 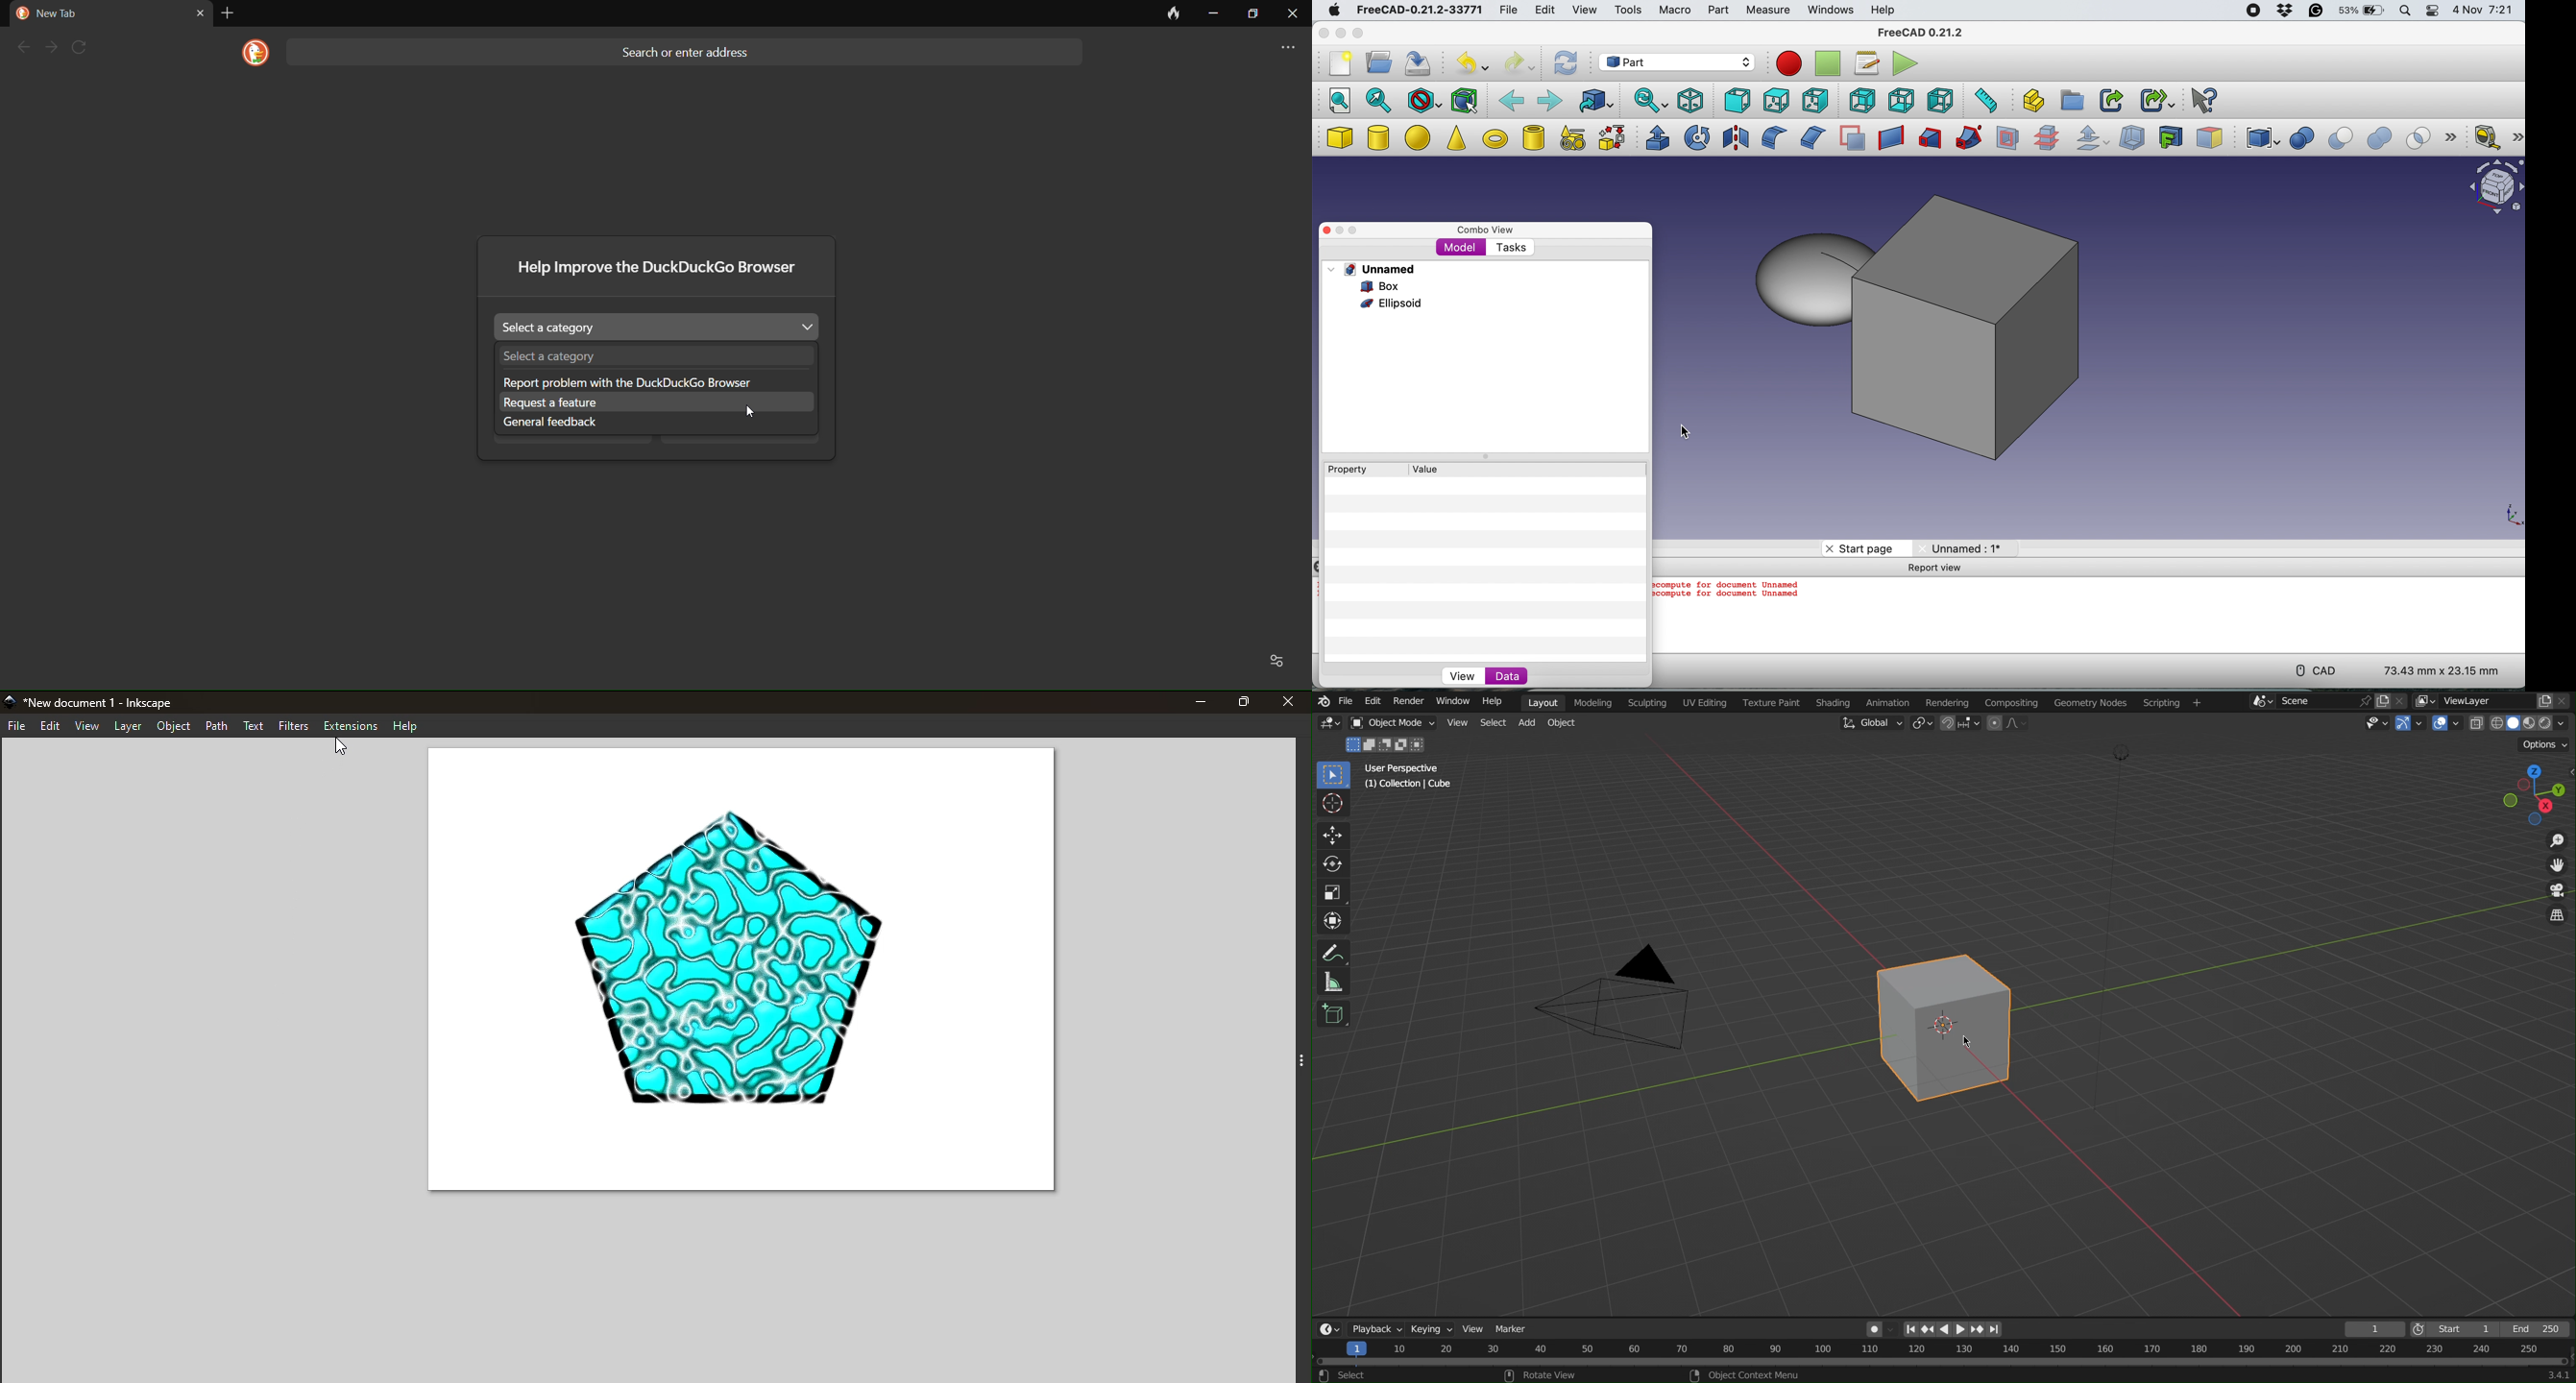 What do you see at coordinates (2090, 703) in the screenshot?
I see `Geometry Nodes` at bounding box center [2090, 703].